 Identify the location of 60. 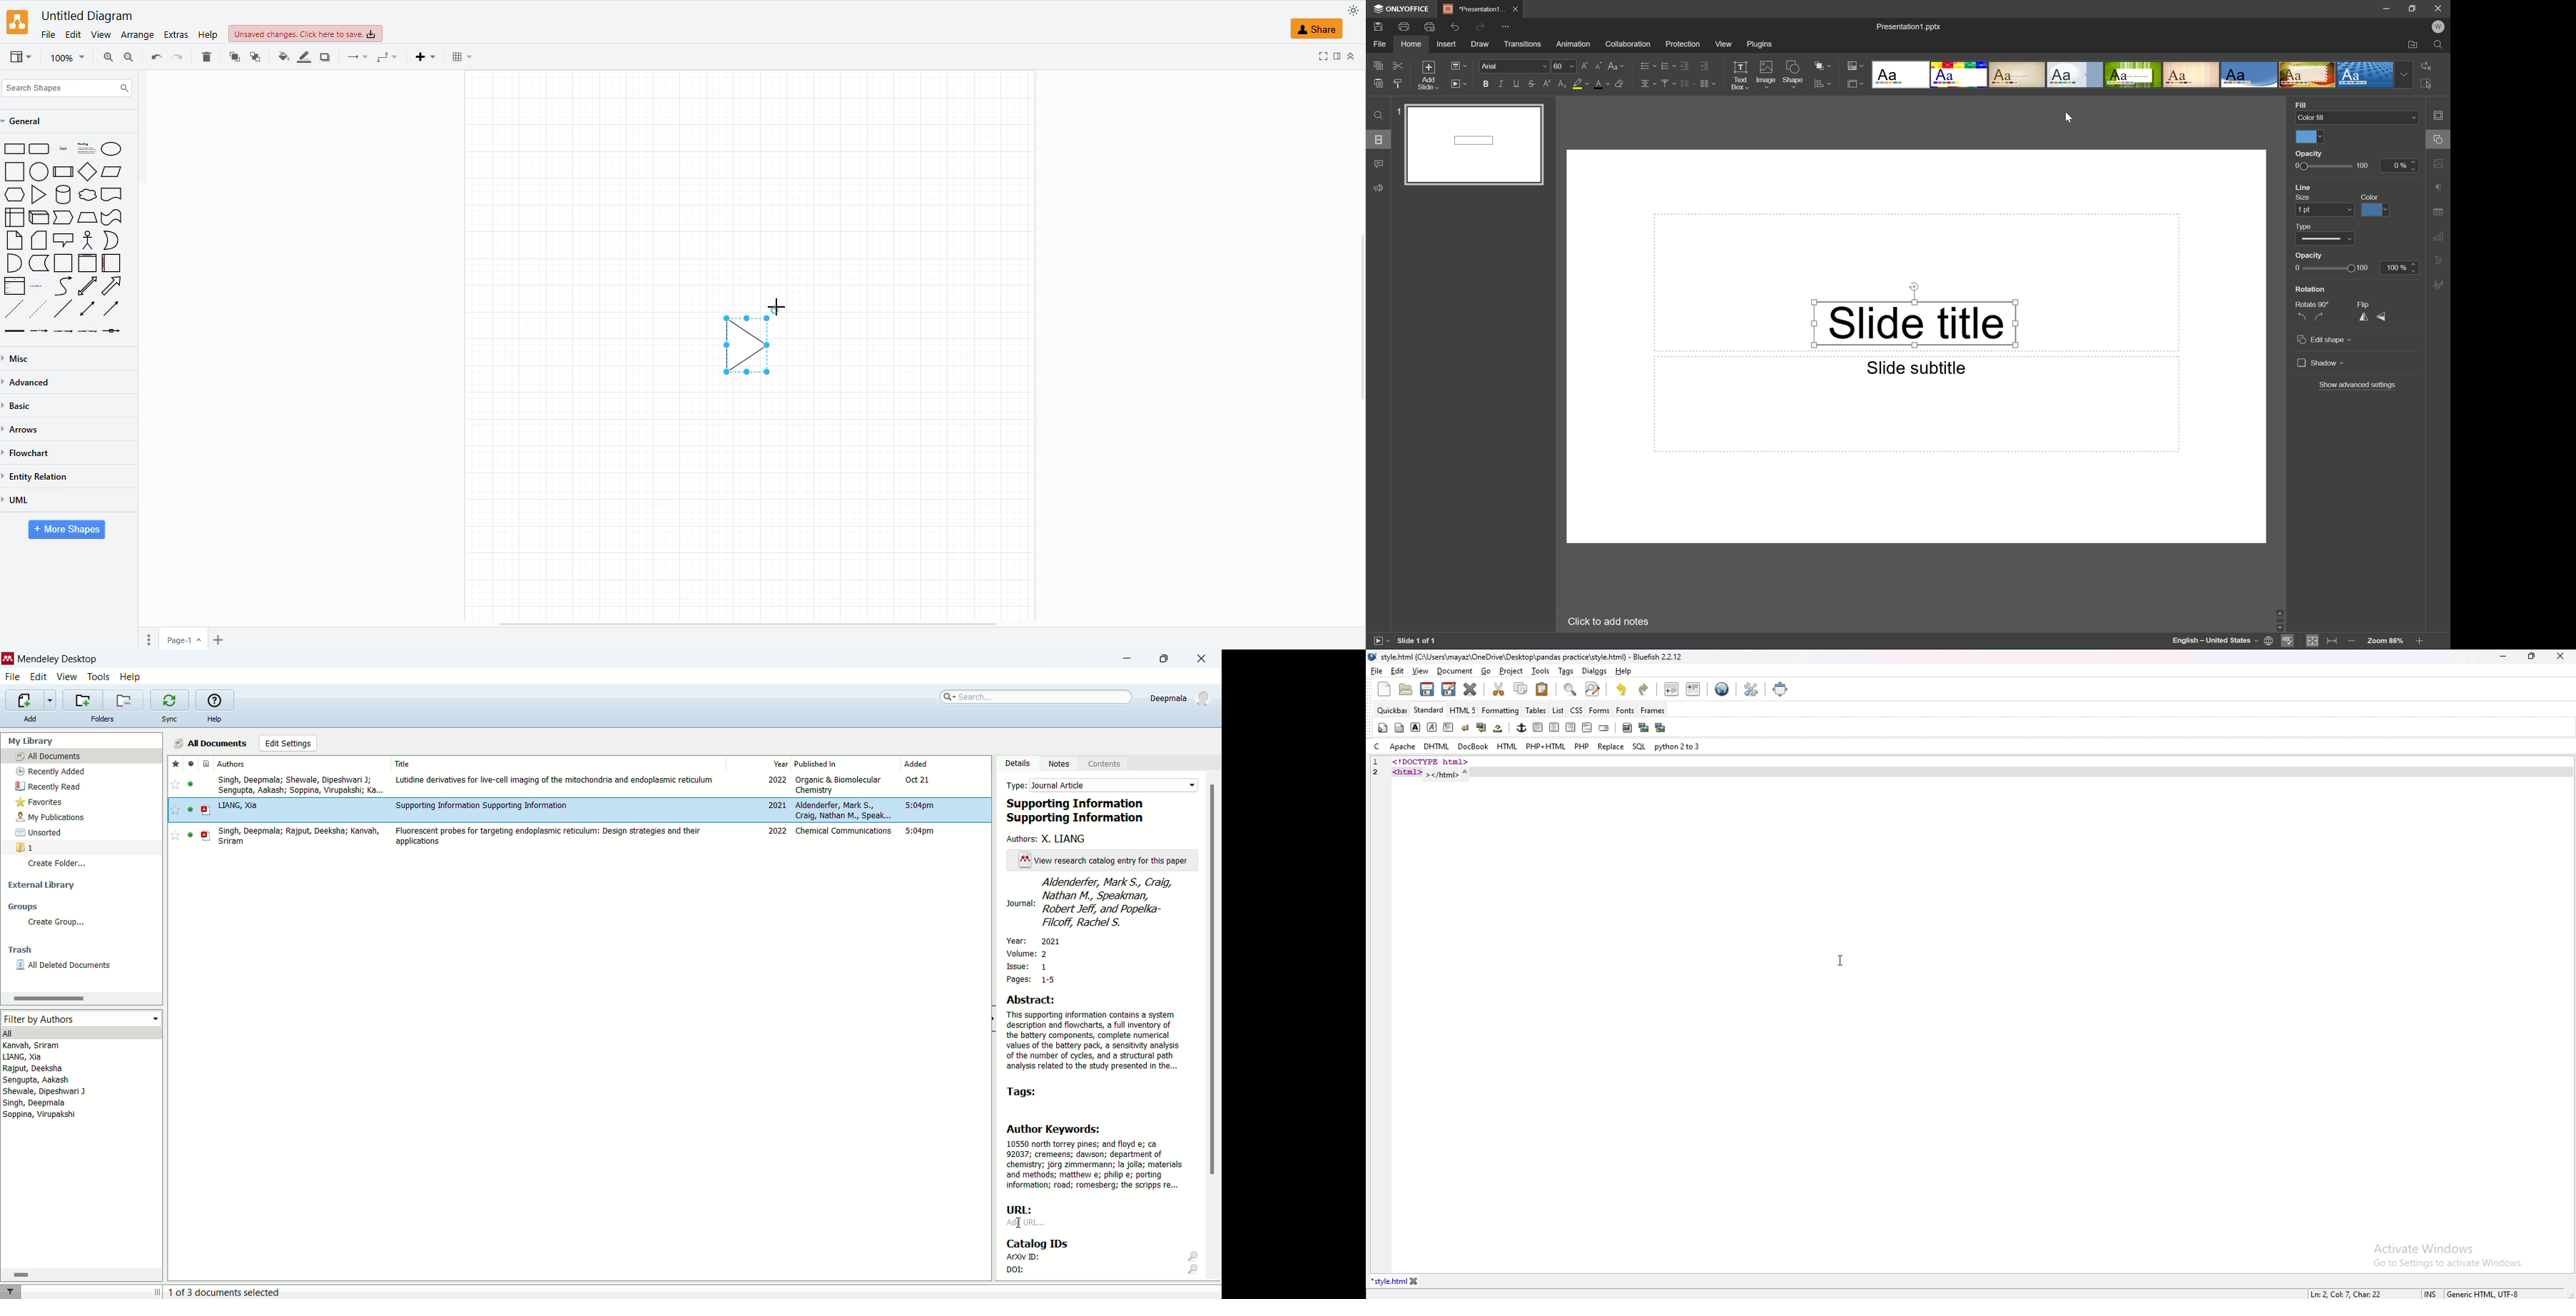
(1562, 66).